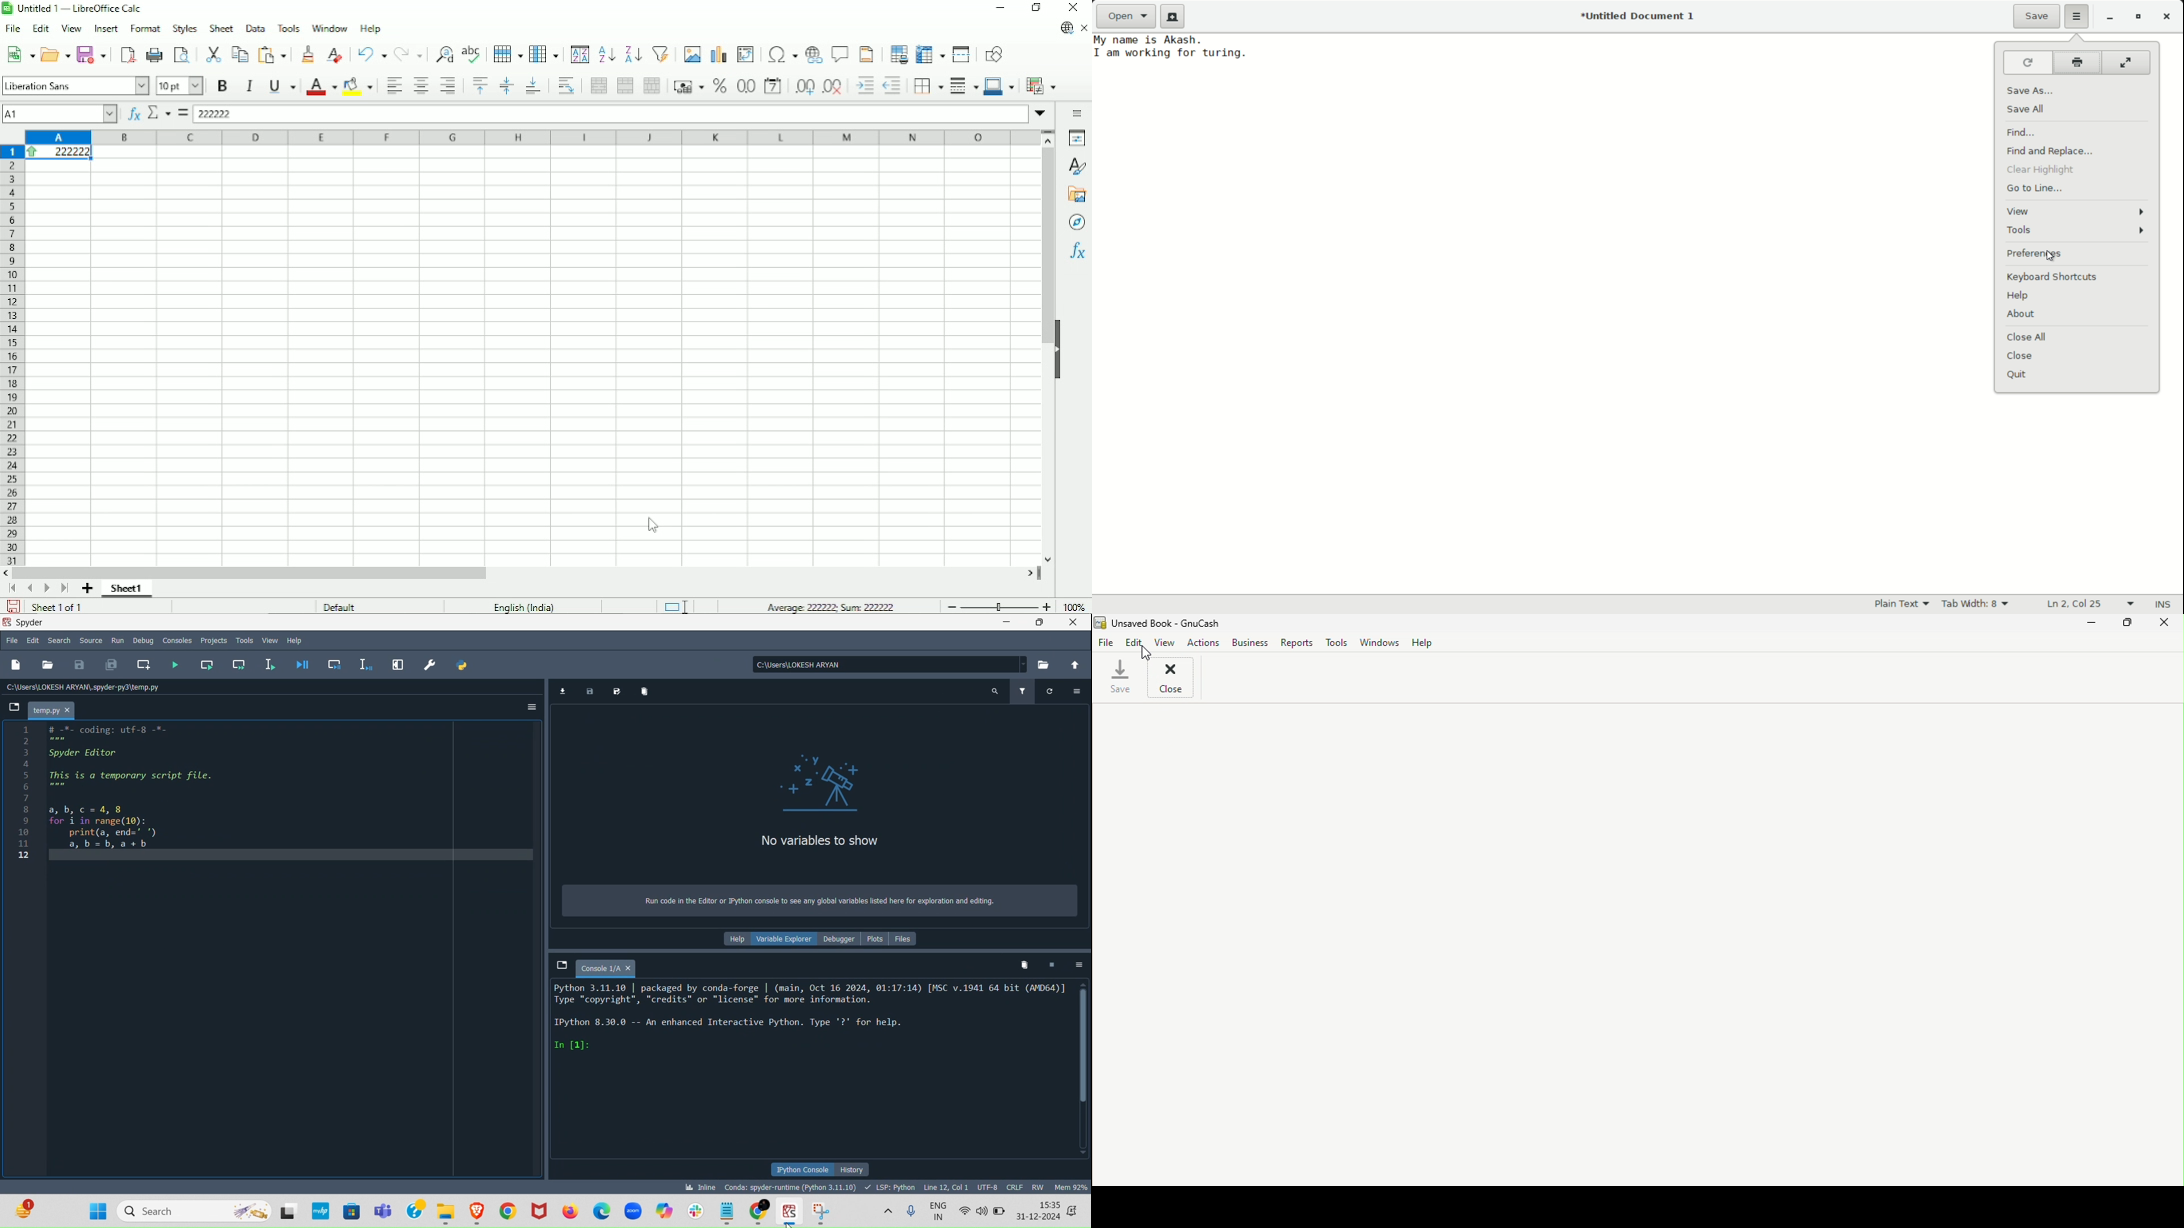 This screenshot has width=2184, height=1232. What do you see at coordinates (297, 640) in the screenshot?
I see `Help` at bounding box center [297, 640].